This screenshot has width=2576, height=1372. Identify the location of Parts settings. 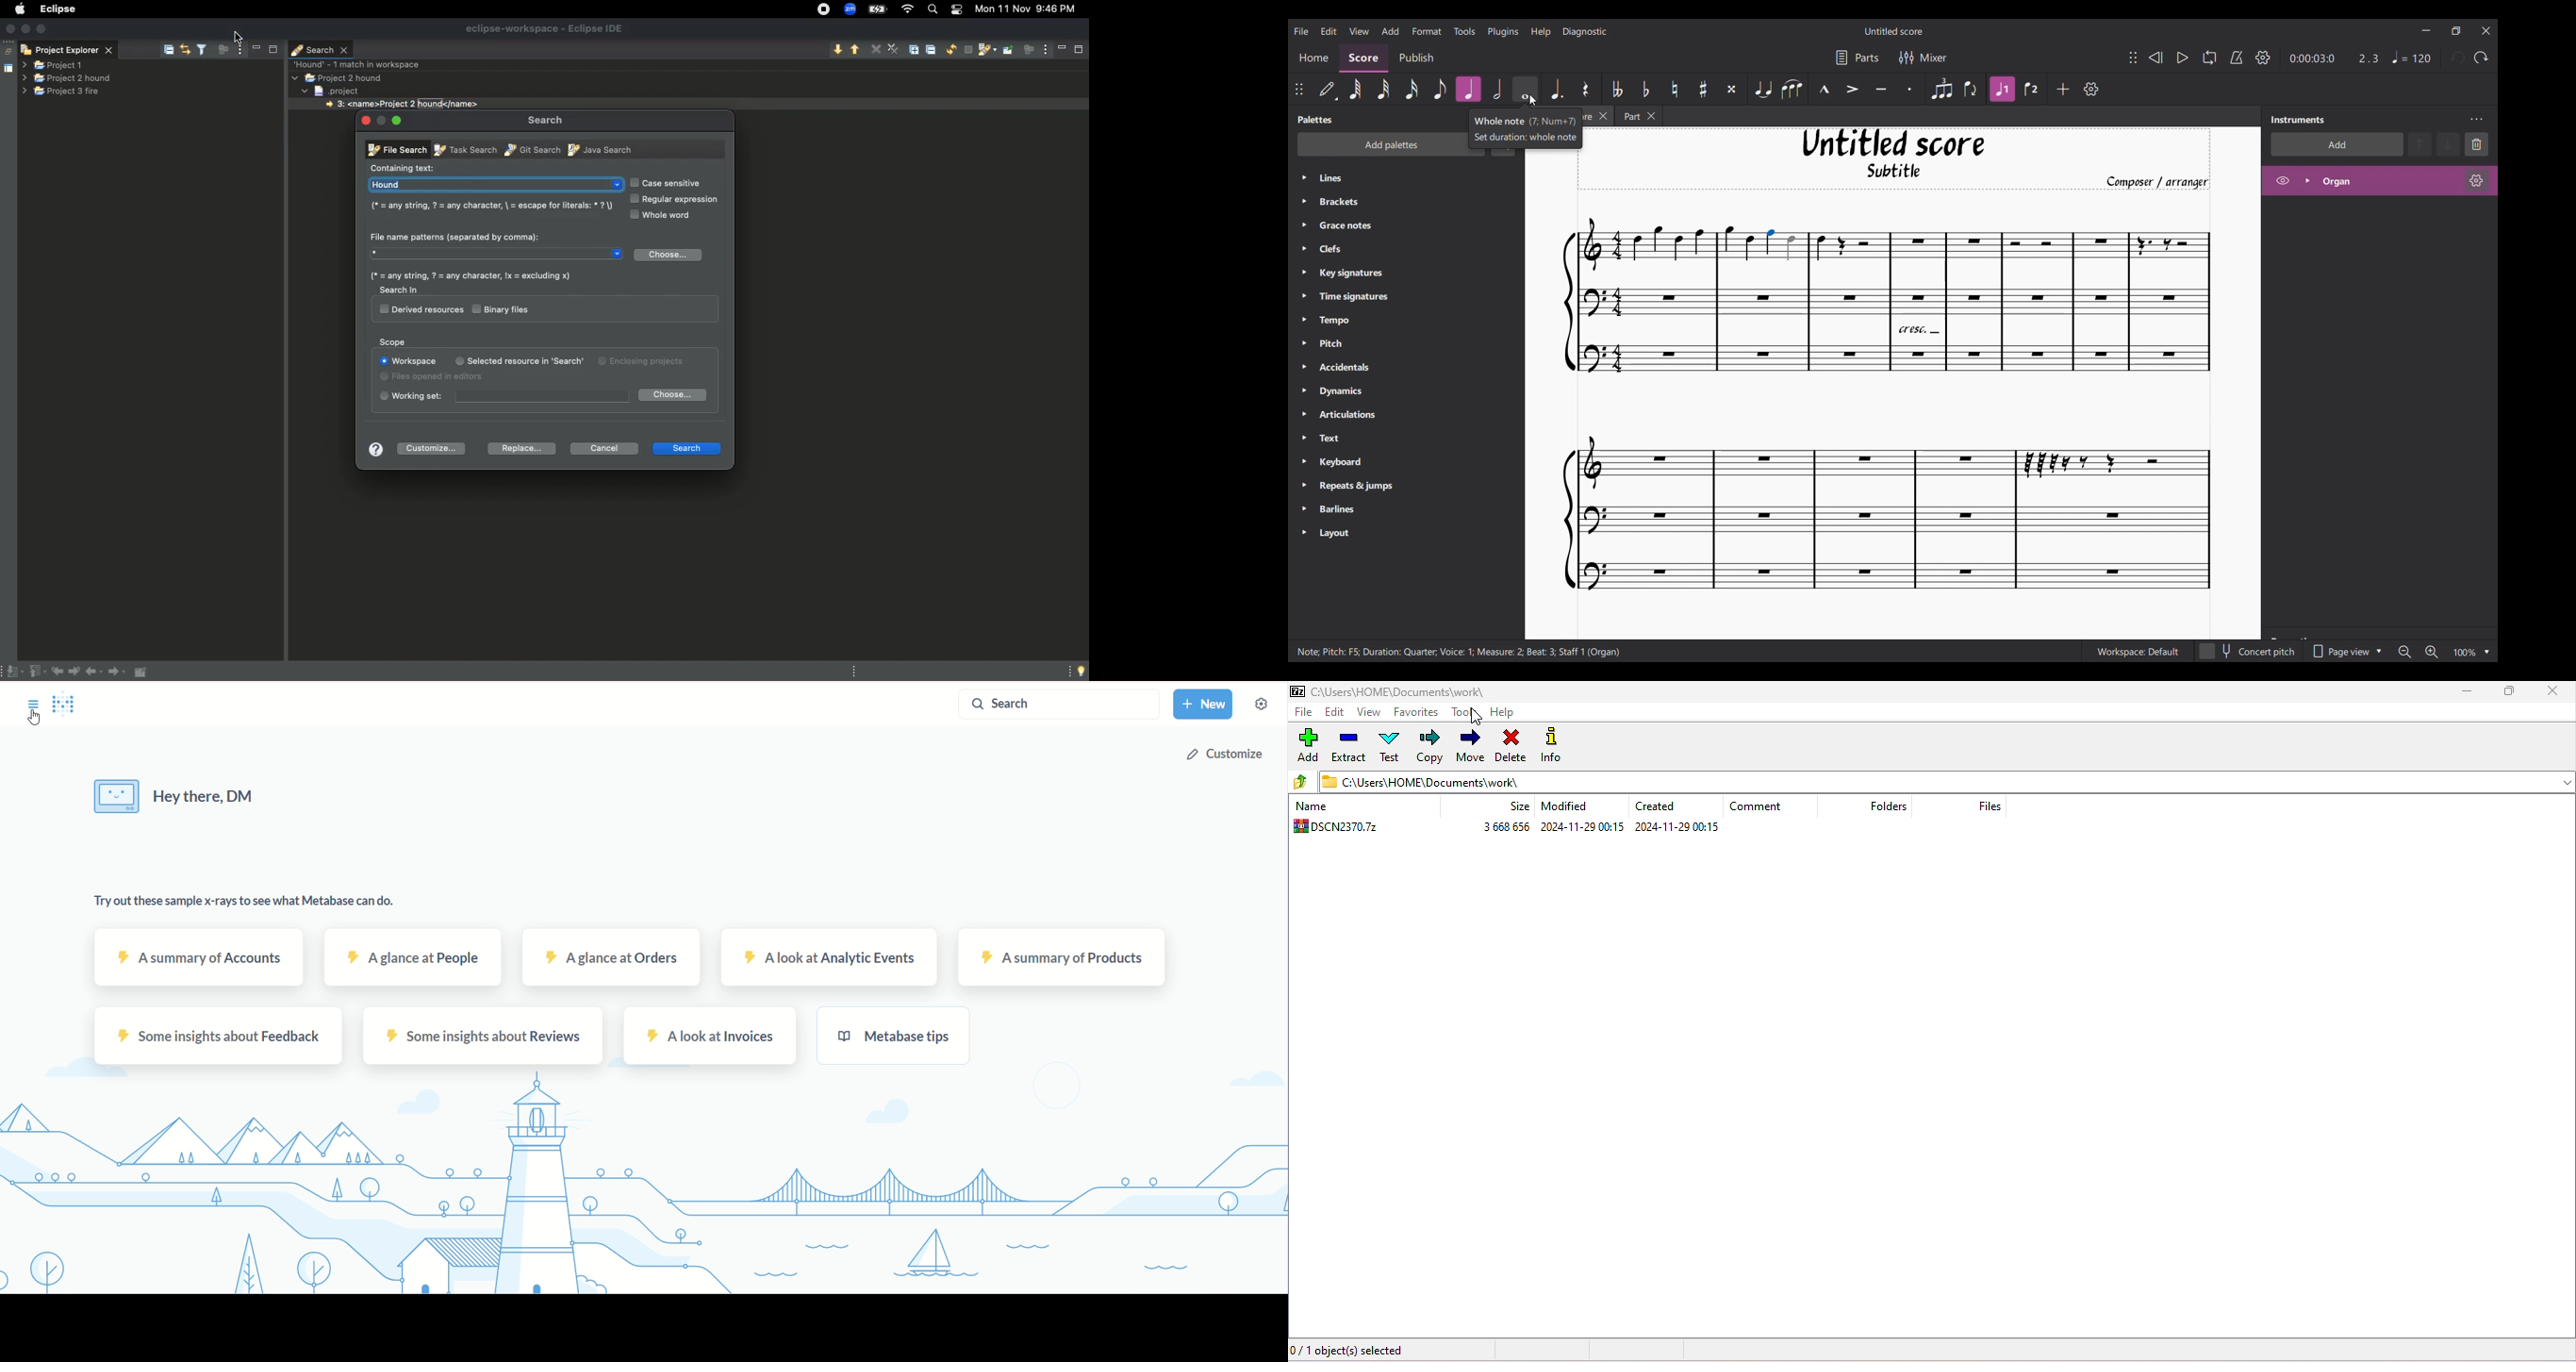
(1858, 57).